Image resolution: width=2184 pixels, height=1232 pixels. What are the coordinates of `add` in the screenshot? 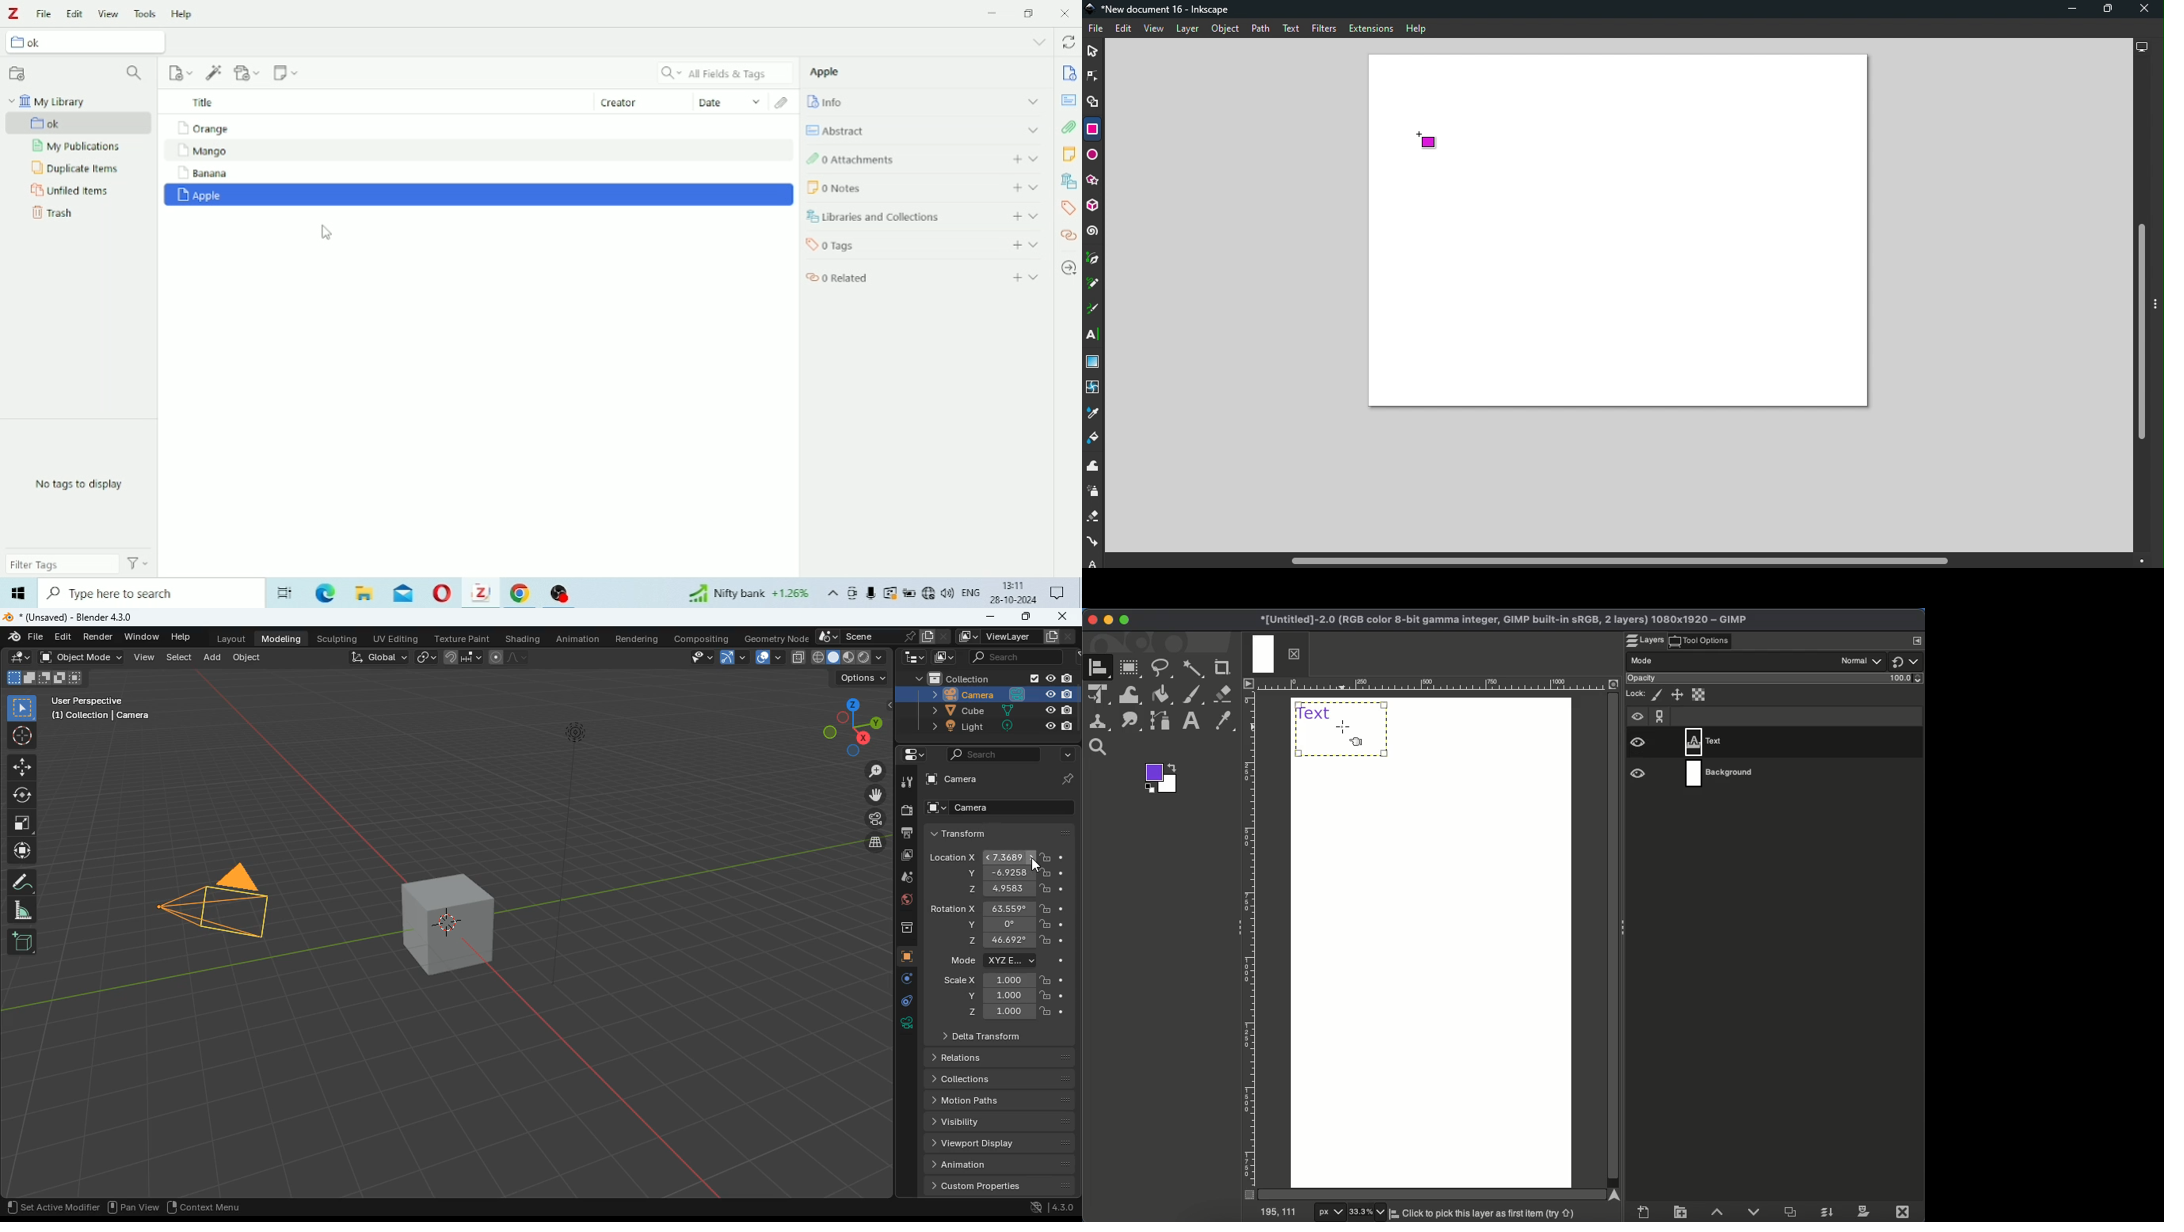 It's located at (1014, 186).